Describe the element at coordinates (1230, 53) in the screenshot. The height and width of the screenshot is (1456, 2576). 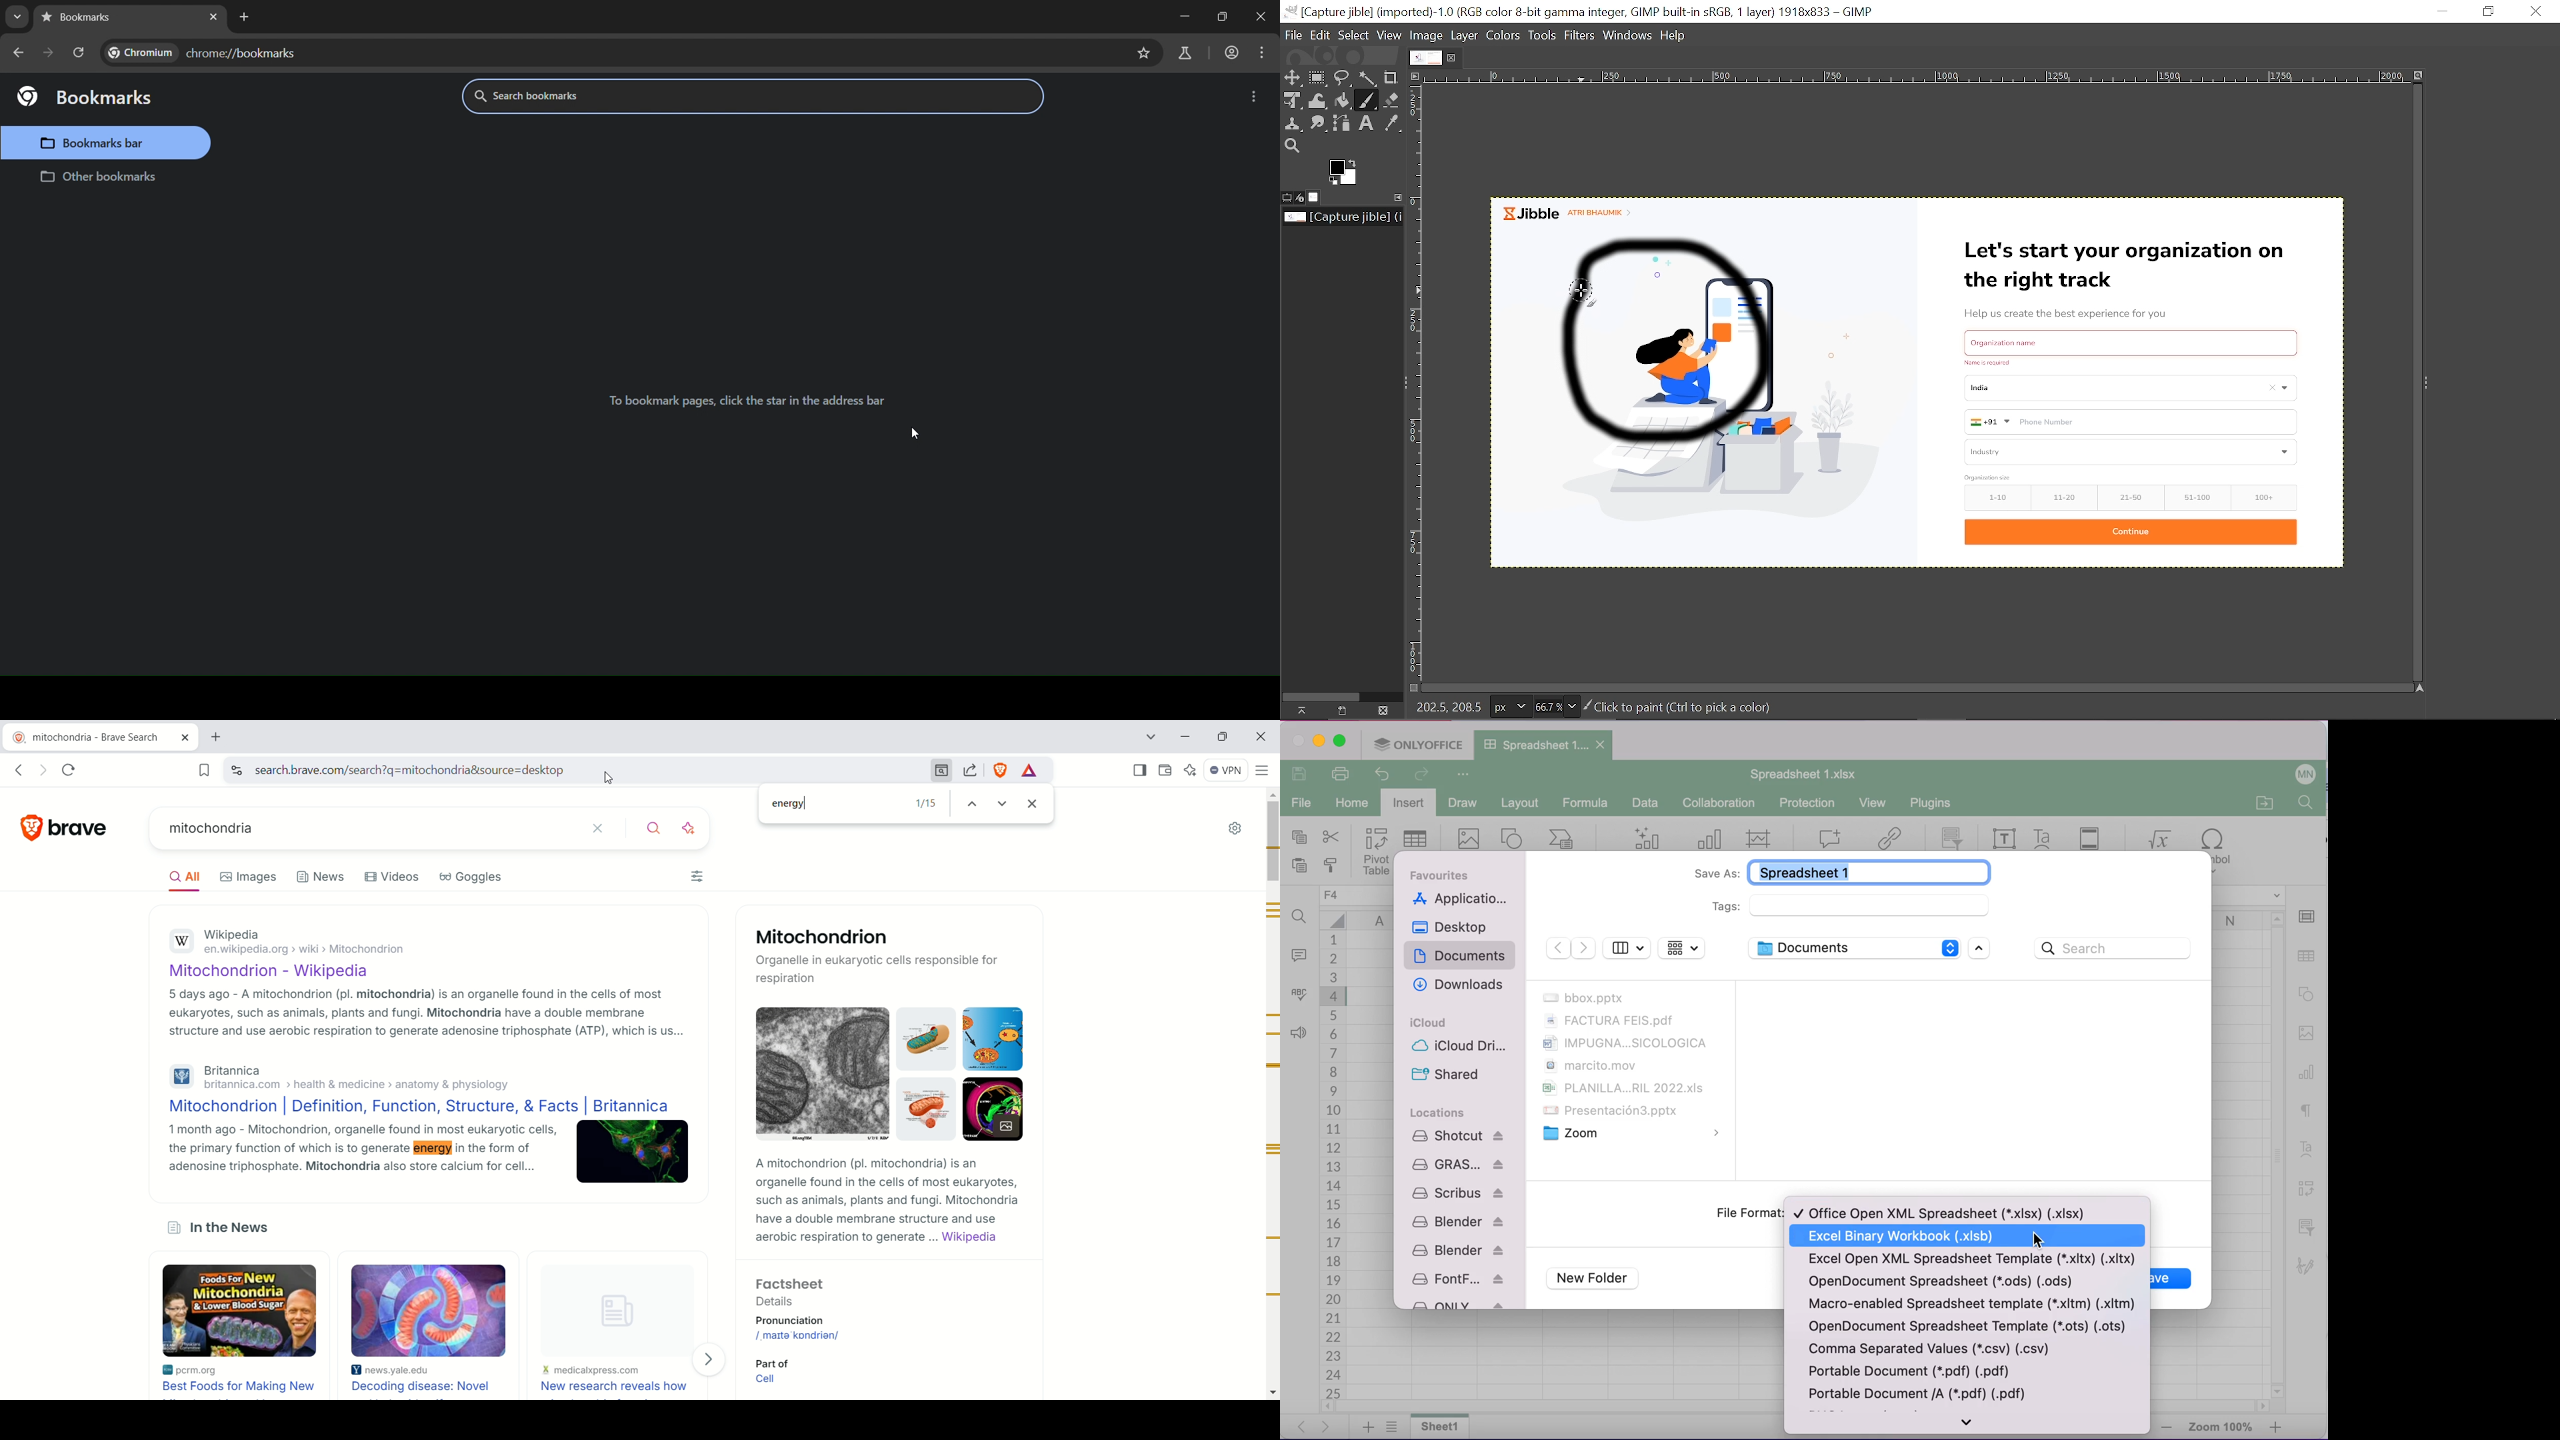
I see `account` at that location.